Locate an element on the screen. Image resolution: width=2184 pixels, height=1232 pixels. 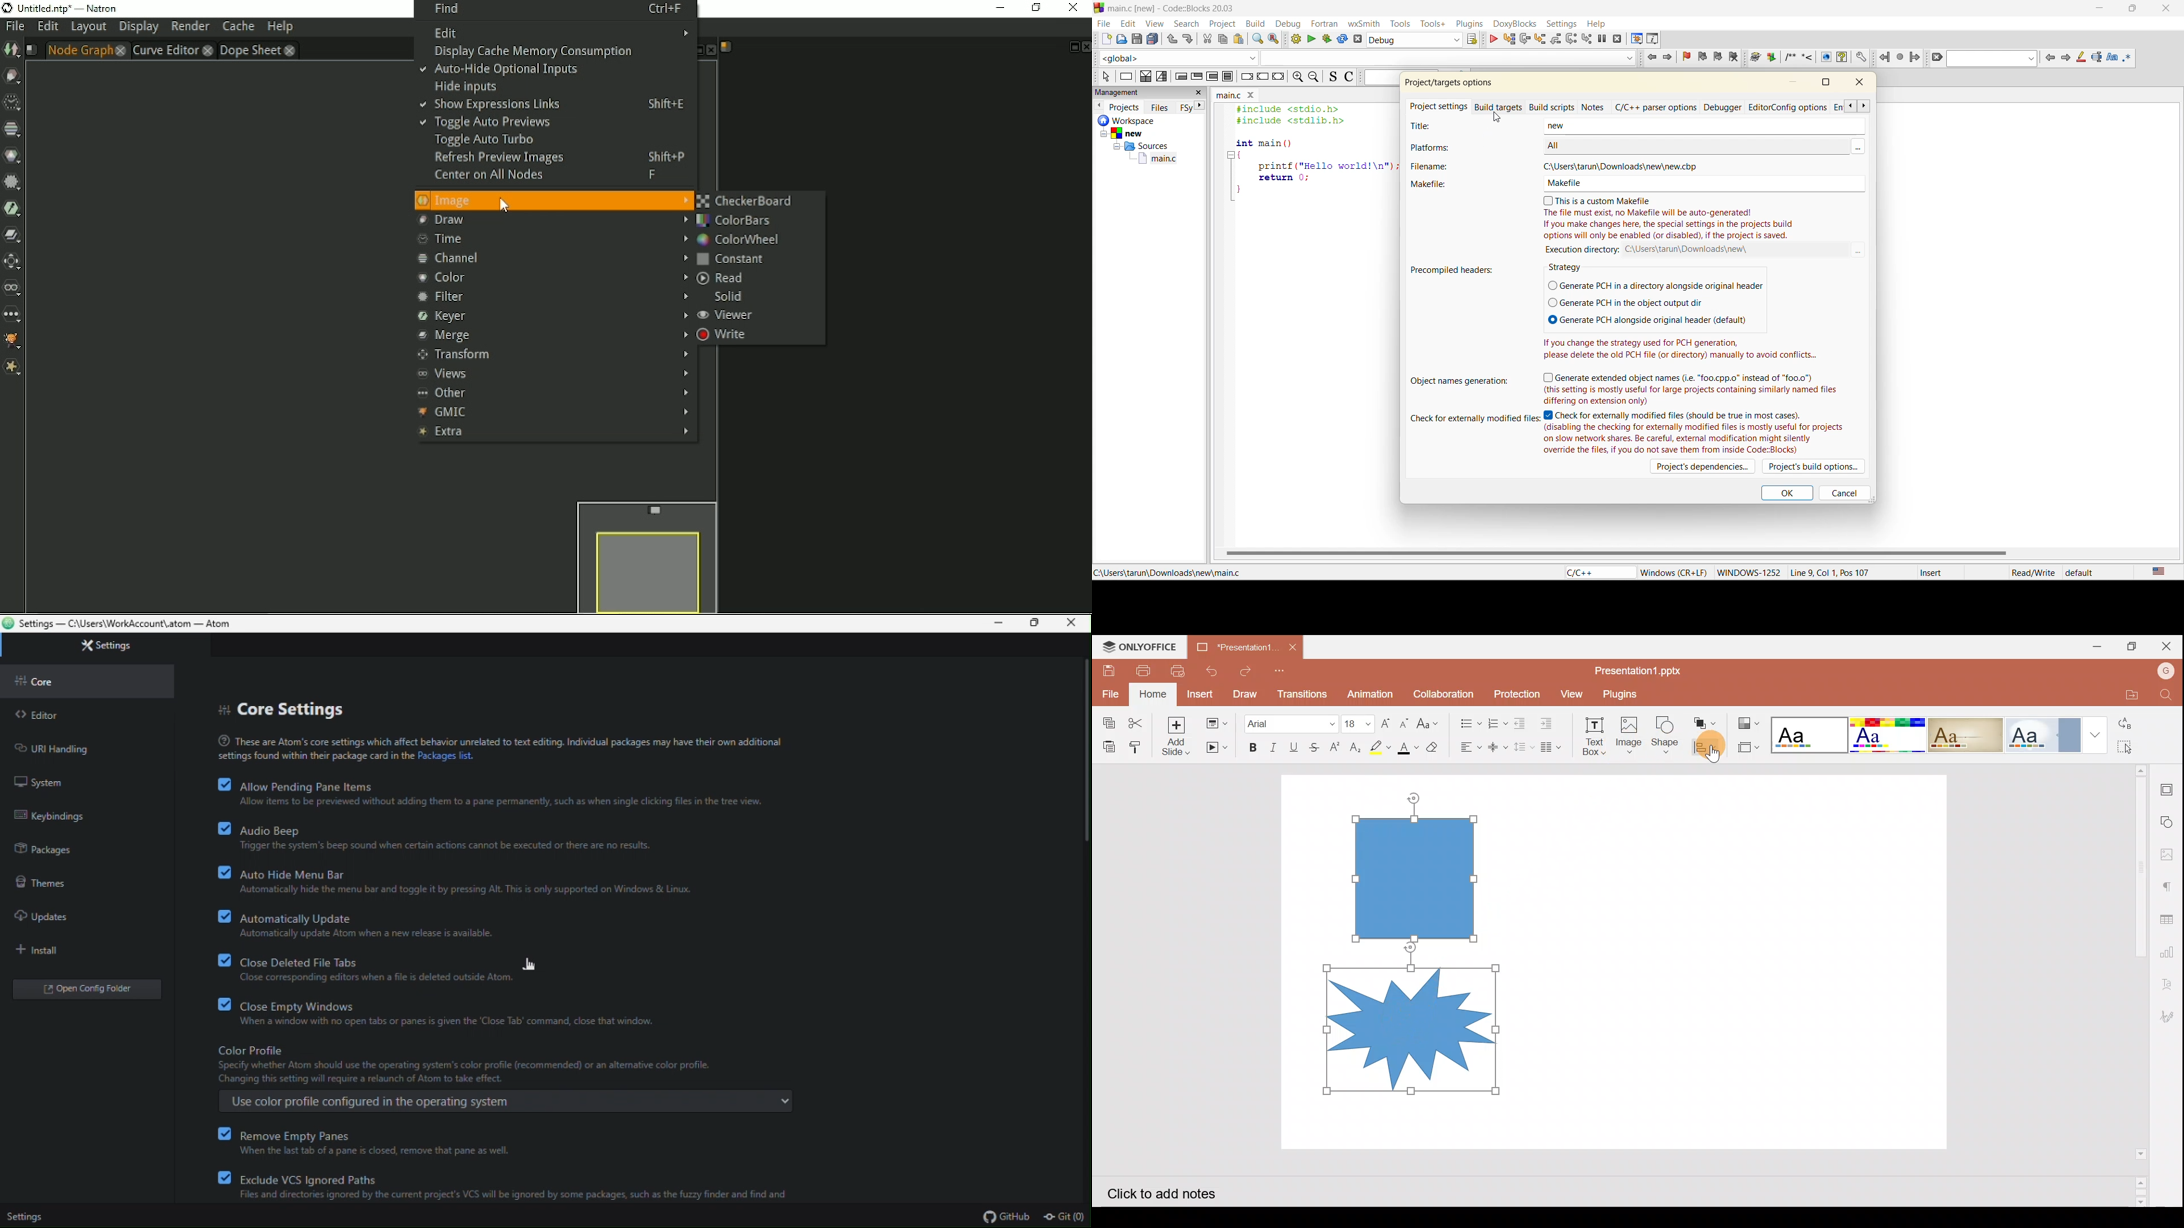
continue instruction is located at coordinates (1263, 77).